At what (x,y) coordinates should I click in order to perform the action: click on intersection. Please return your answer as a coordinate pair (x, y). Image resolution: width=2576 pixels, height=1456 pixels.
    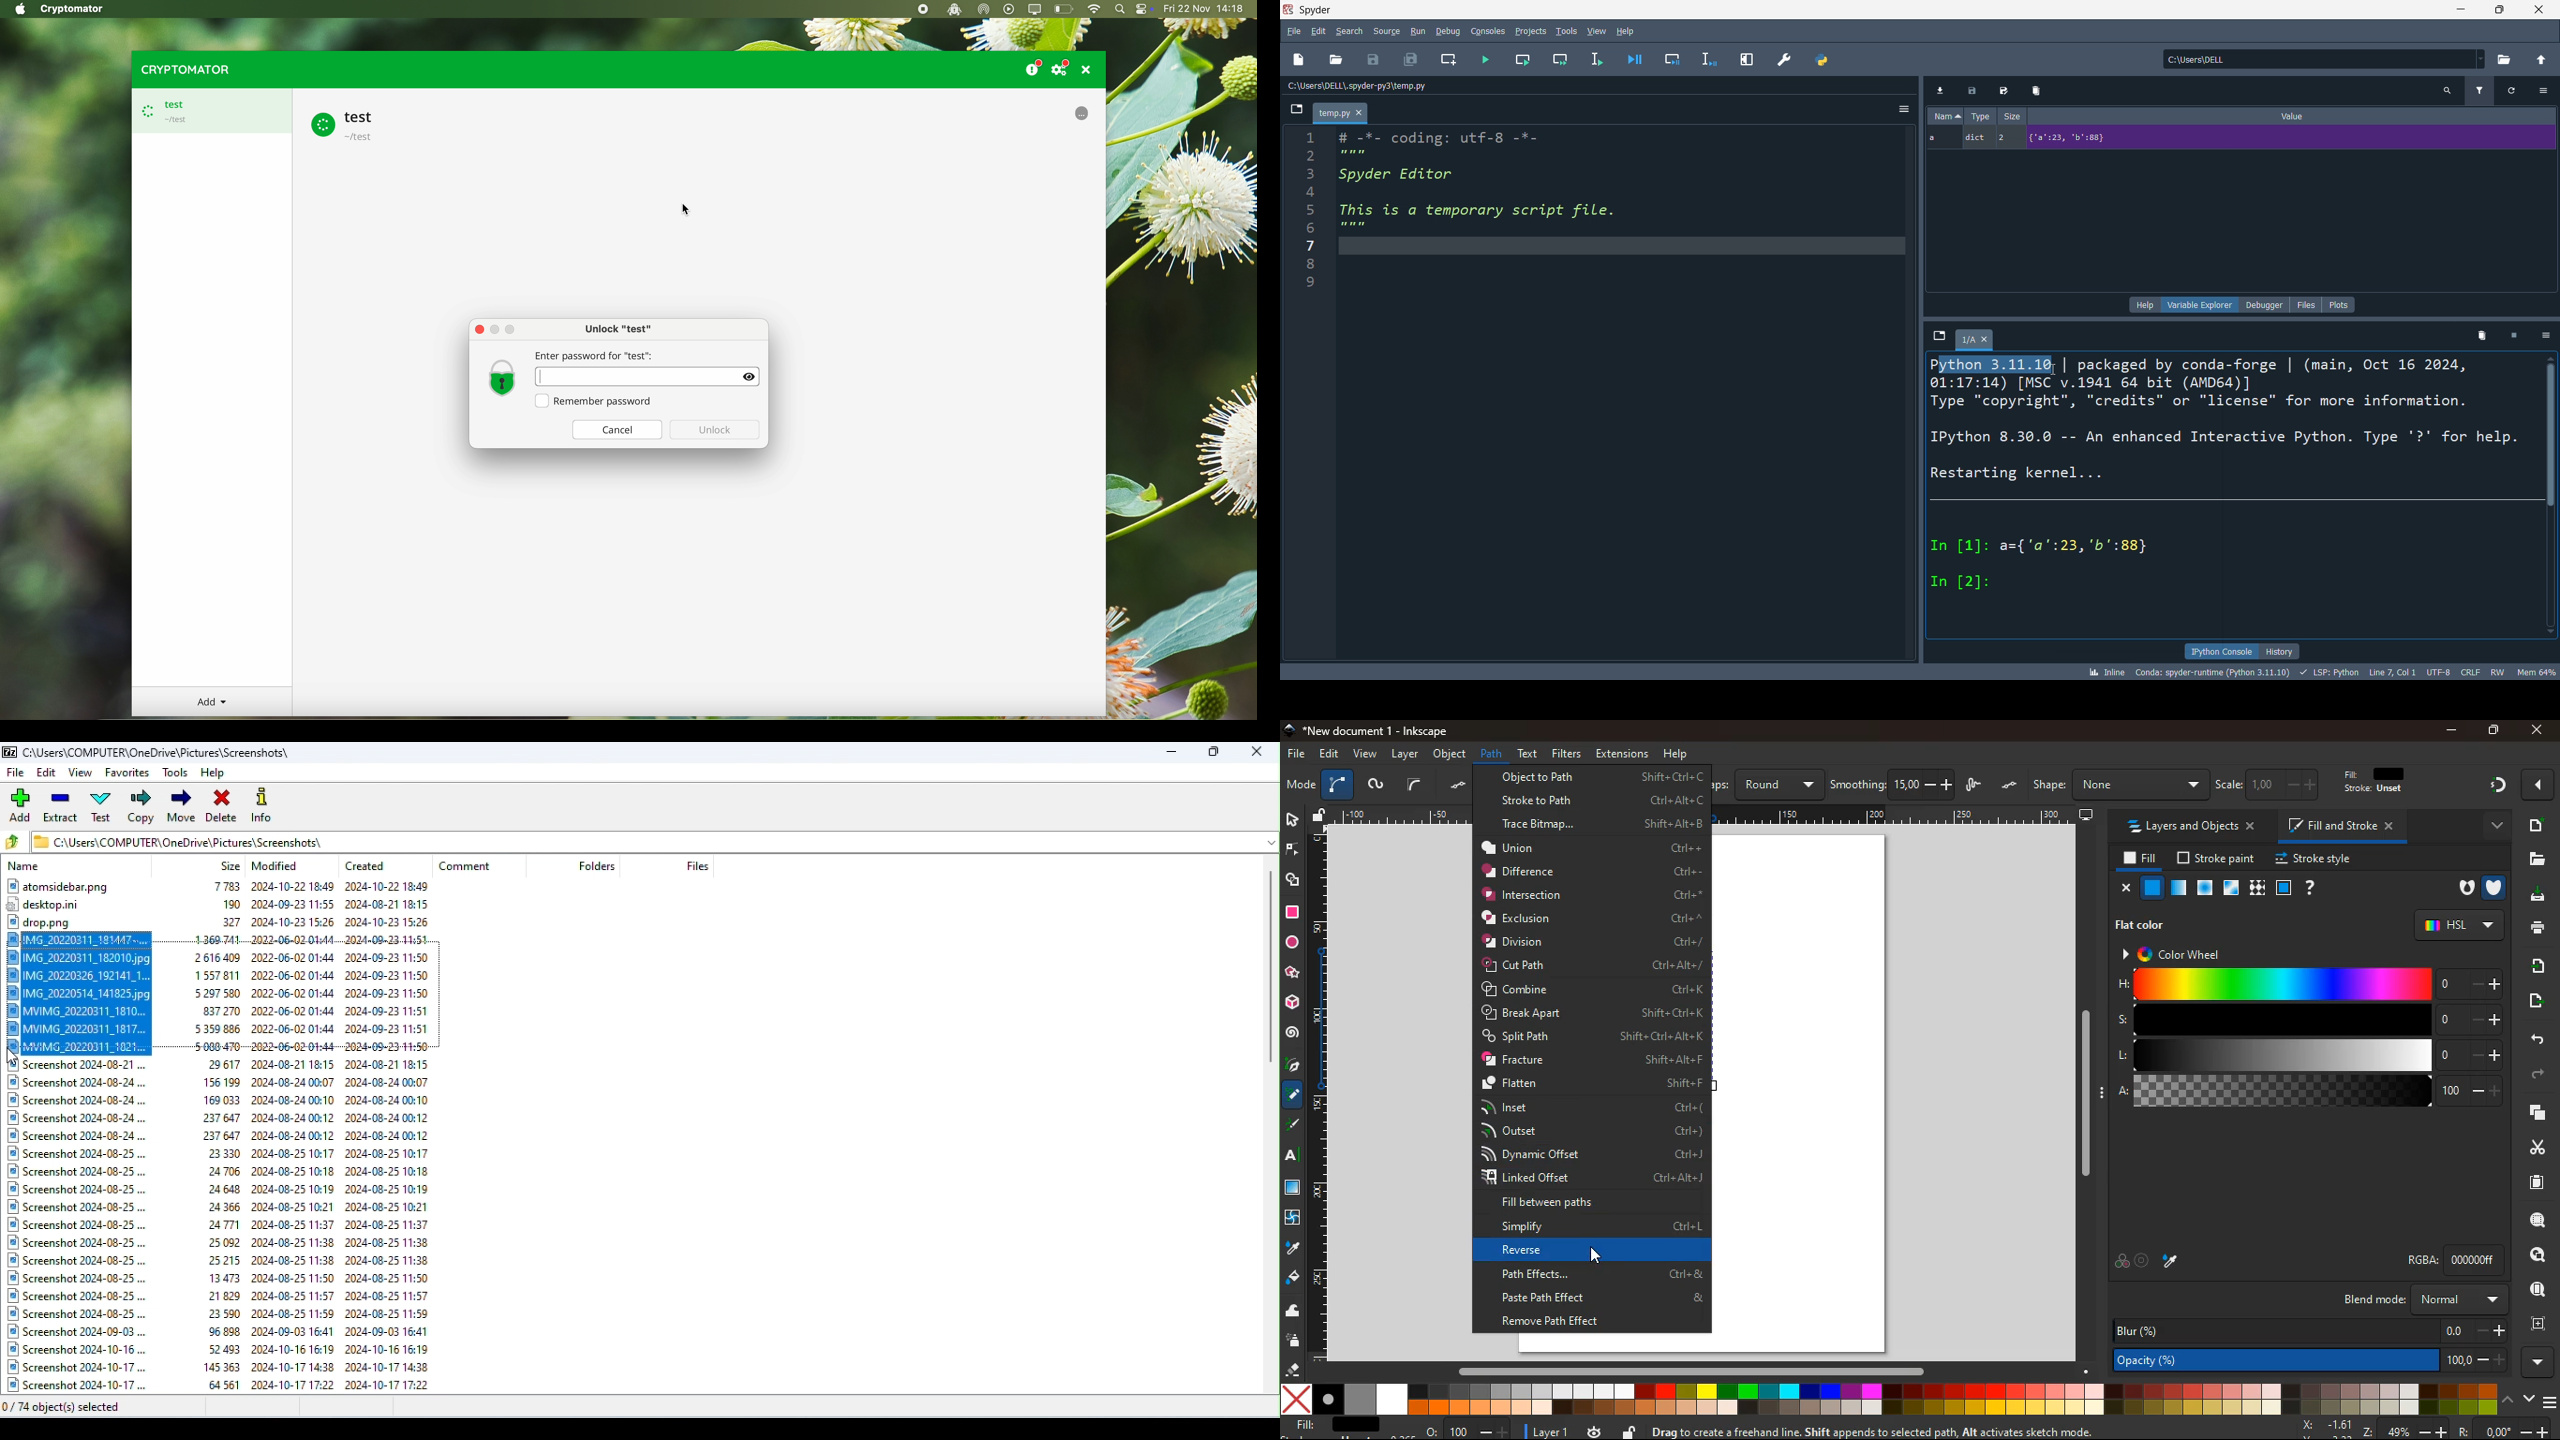
    Looking at the image, I should click on (1593, 894).